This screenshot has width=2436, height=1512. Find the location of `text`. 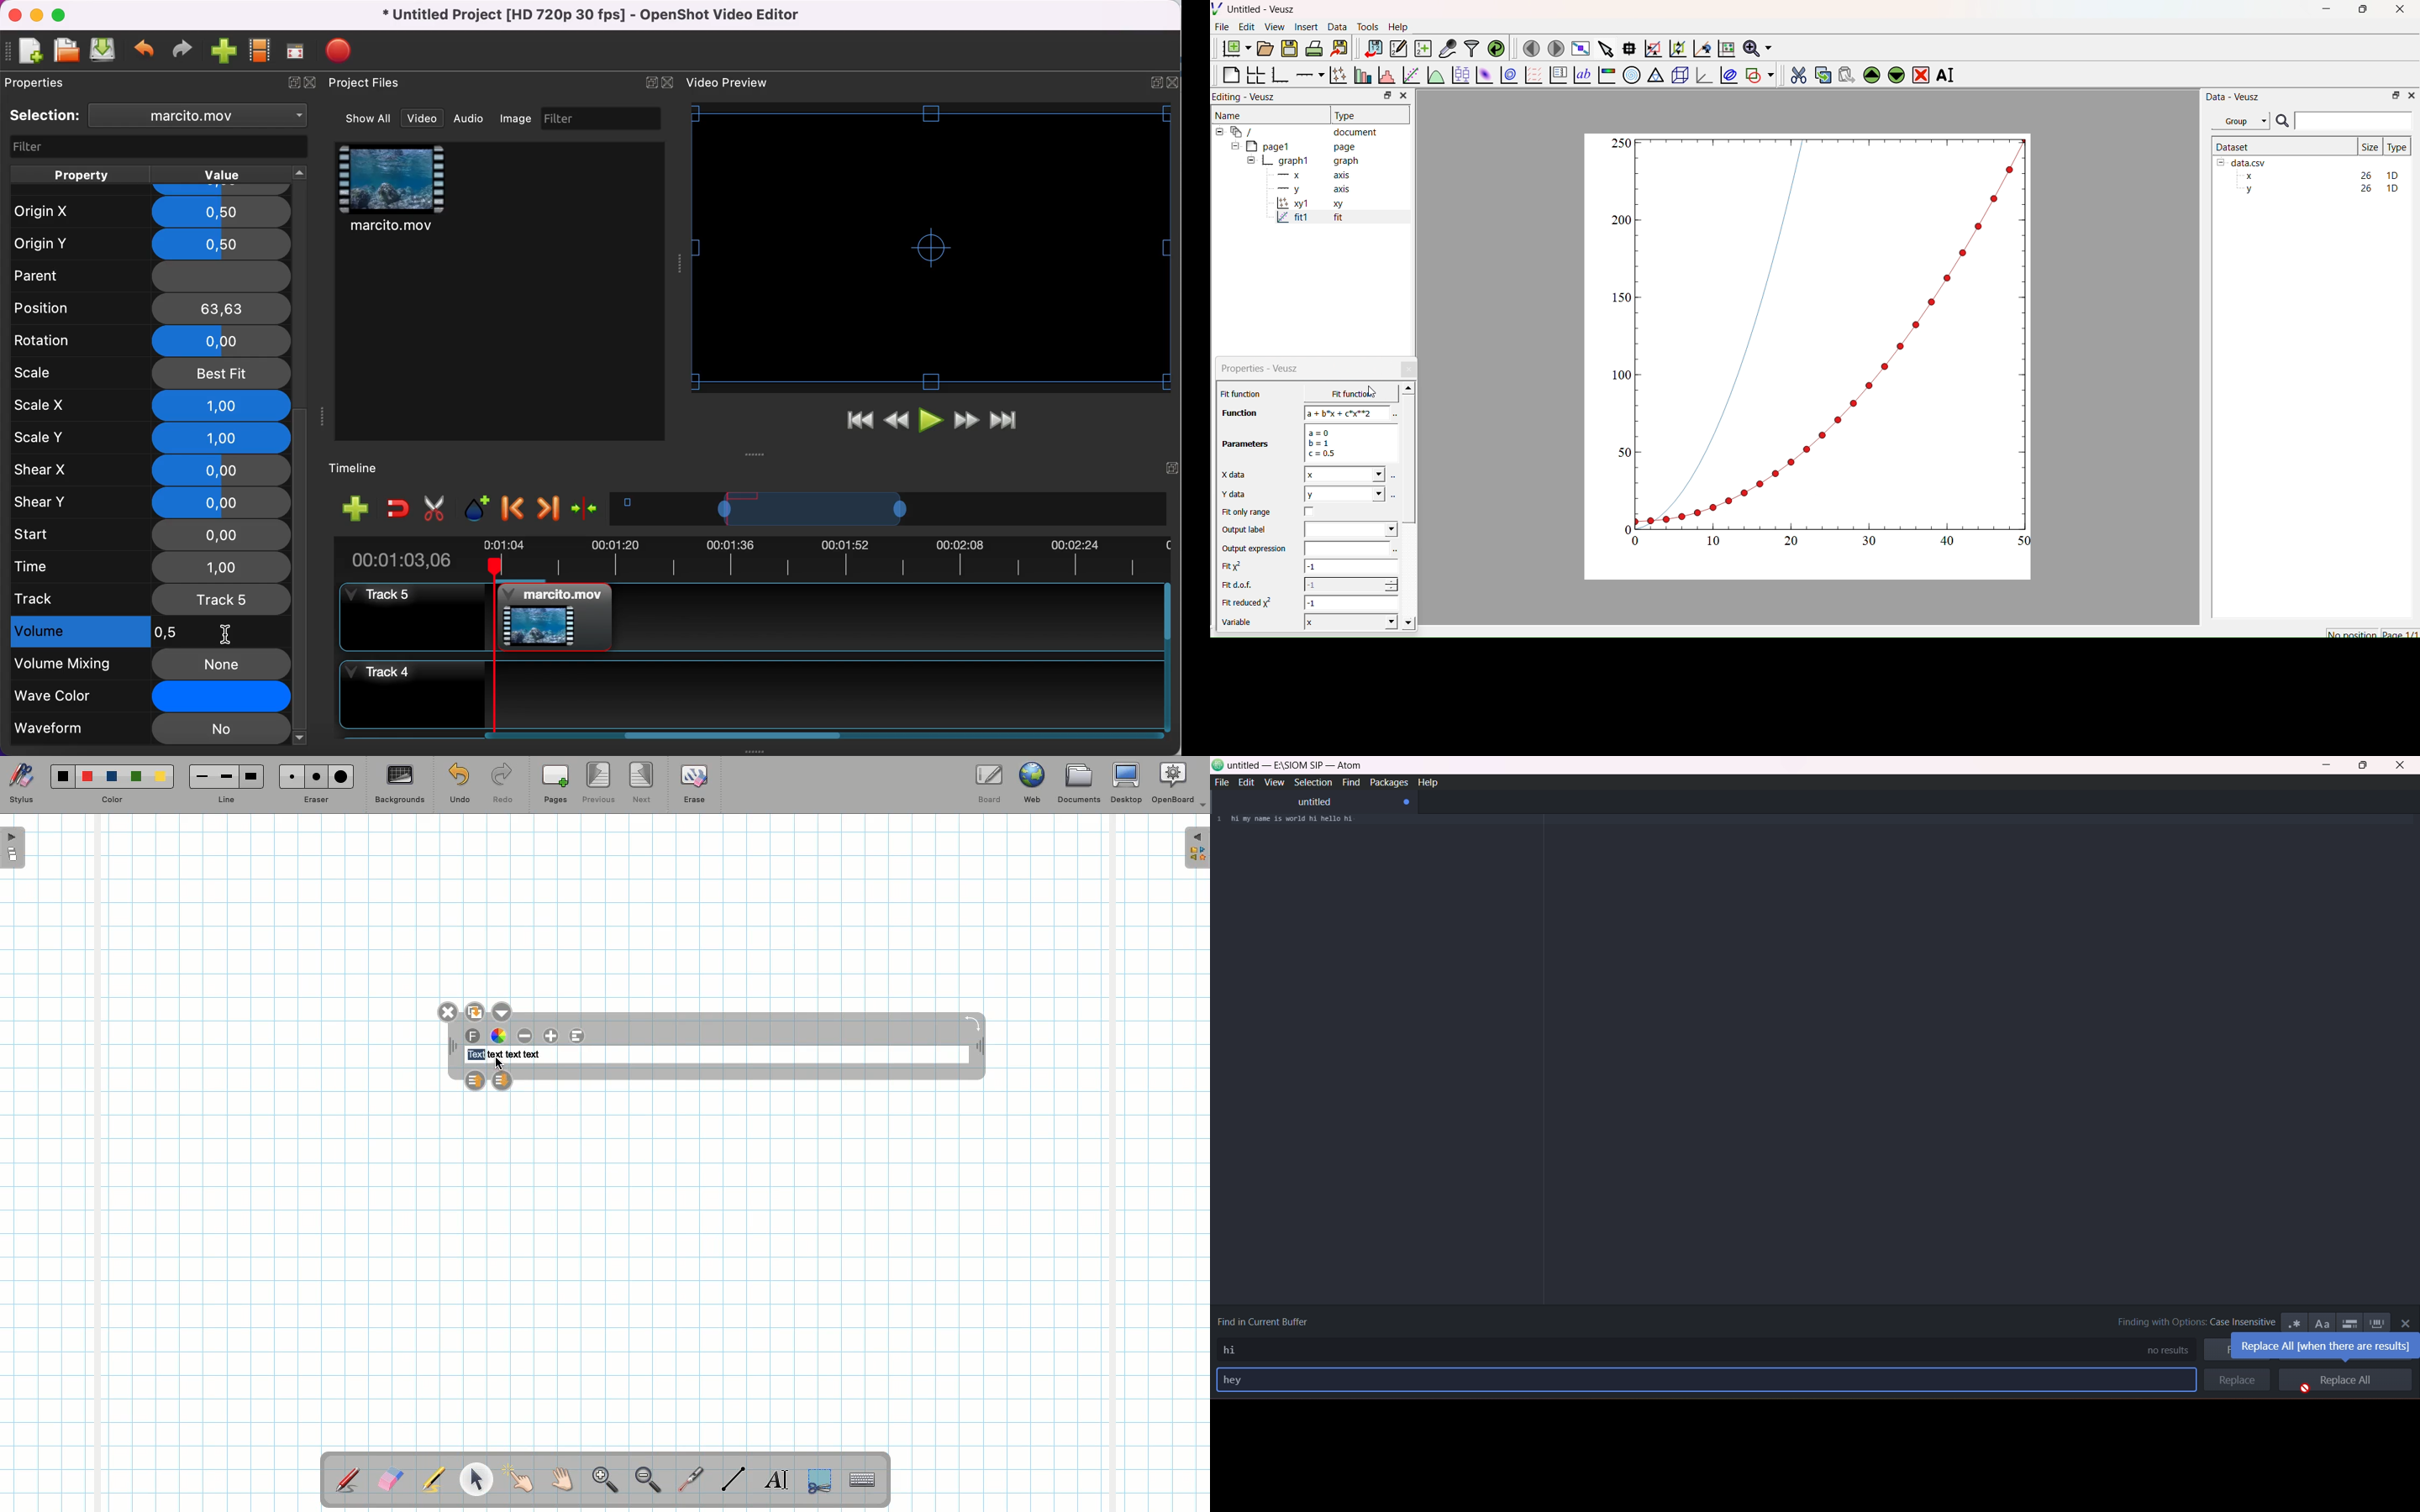

text is located at coordinates (475, 1055).